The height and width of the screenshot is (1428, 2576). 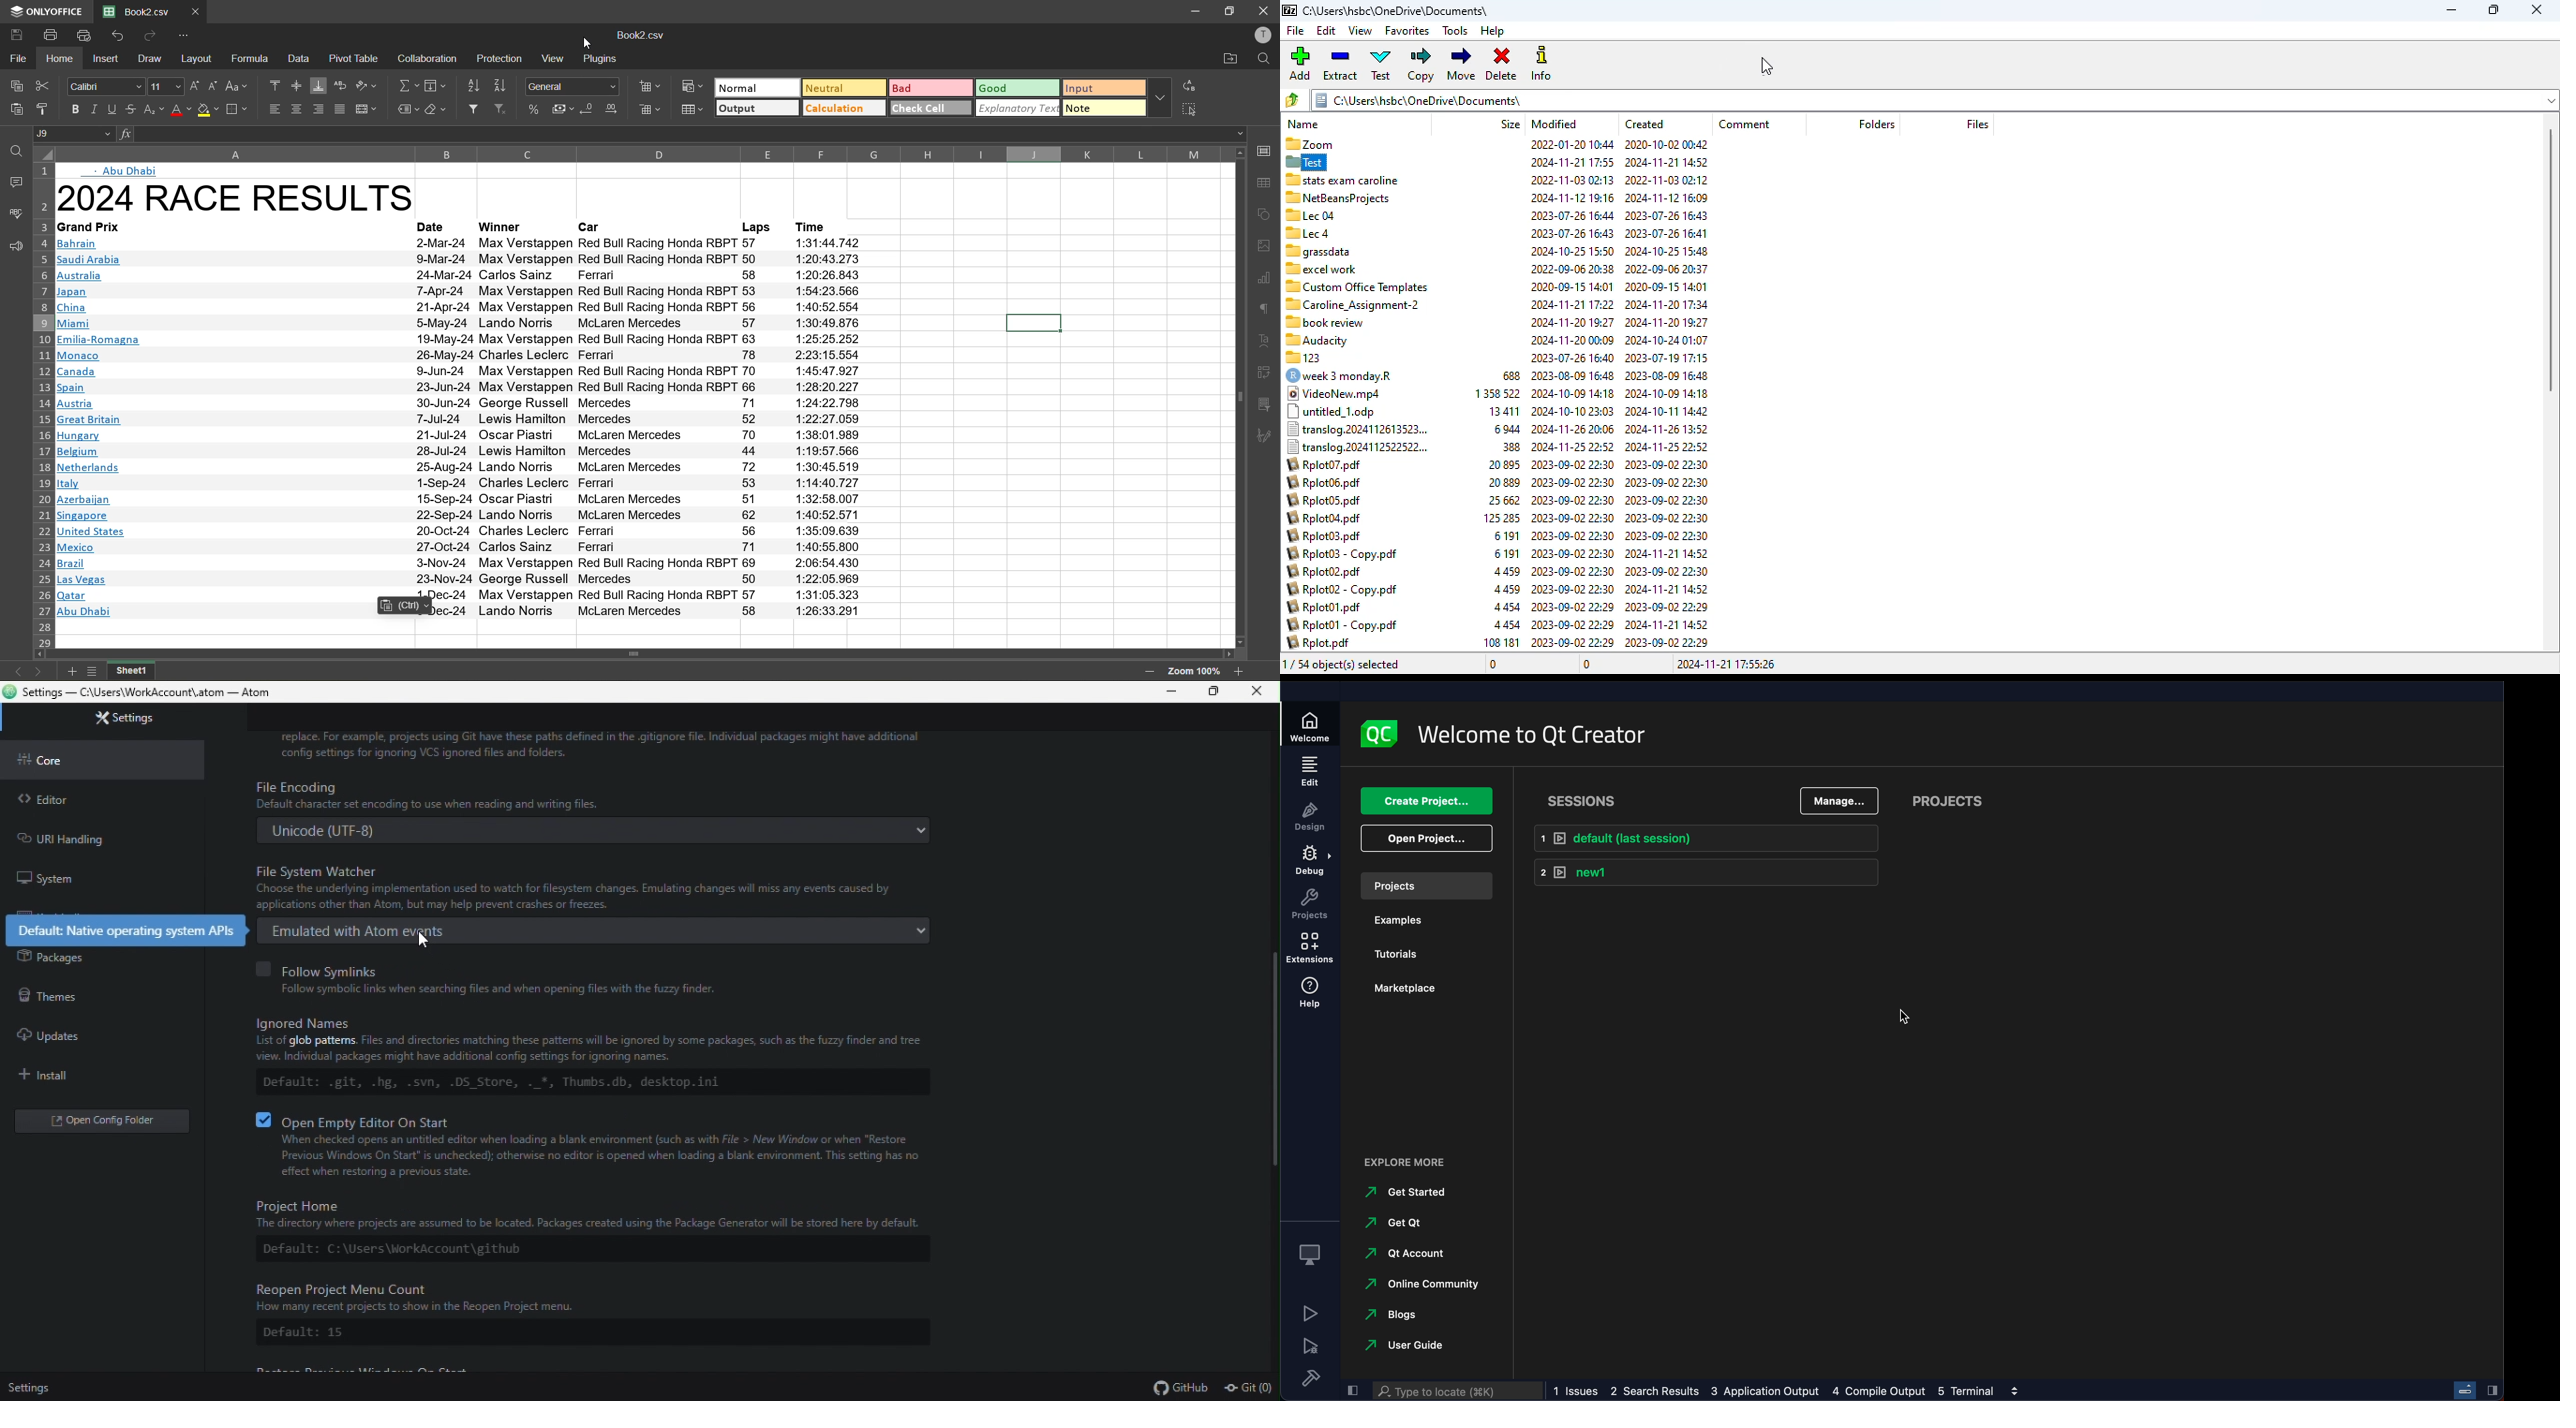 What do you see at coordinates (653, 110) in the screenshot?
I see `delete cells` at bounding box center [653, 110].